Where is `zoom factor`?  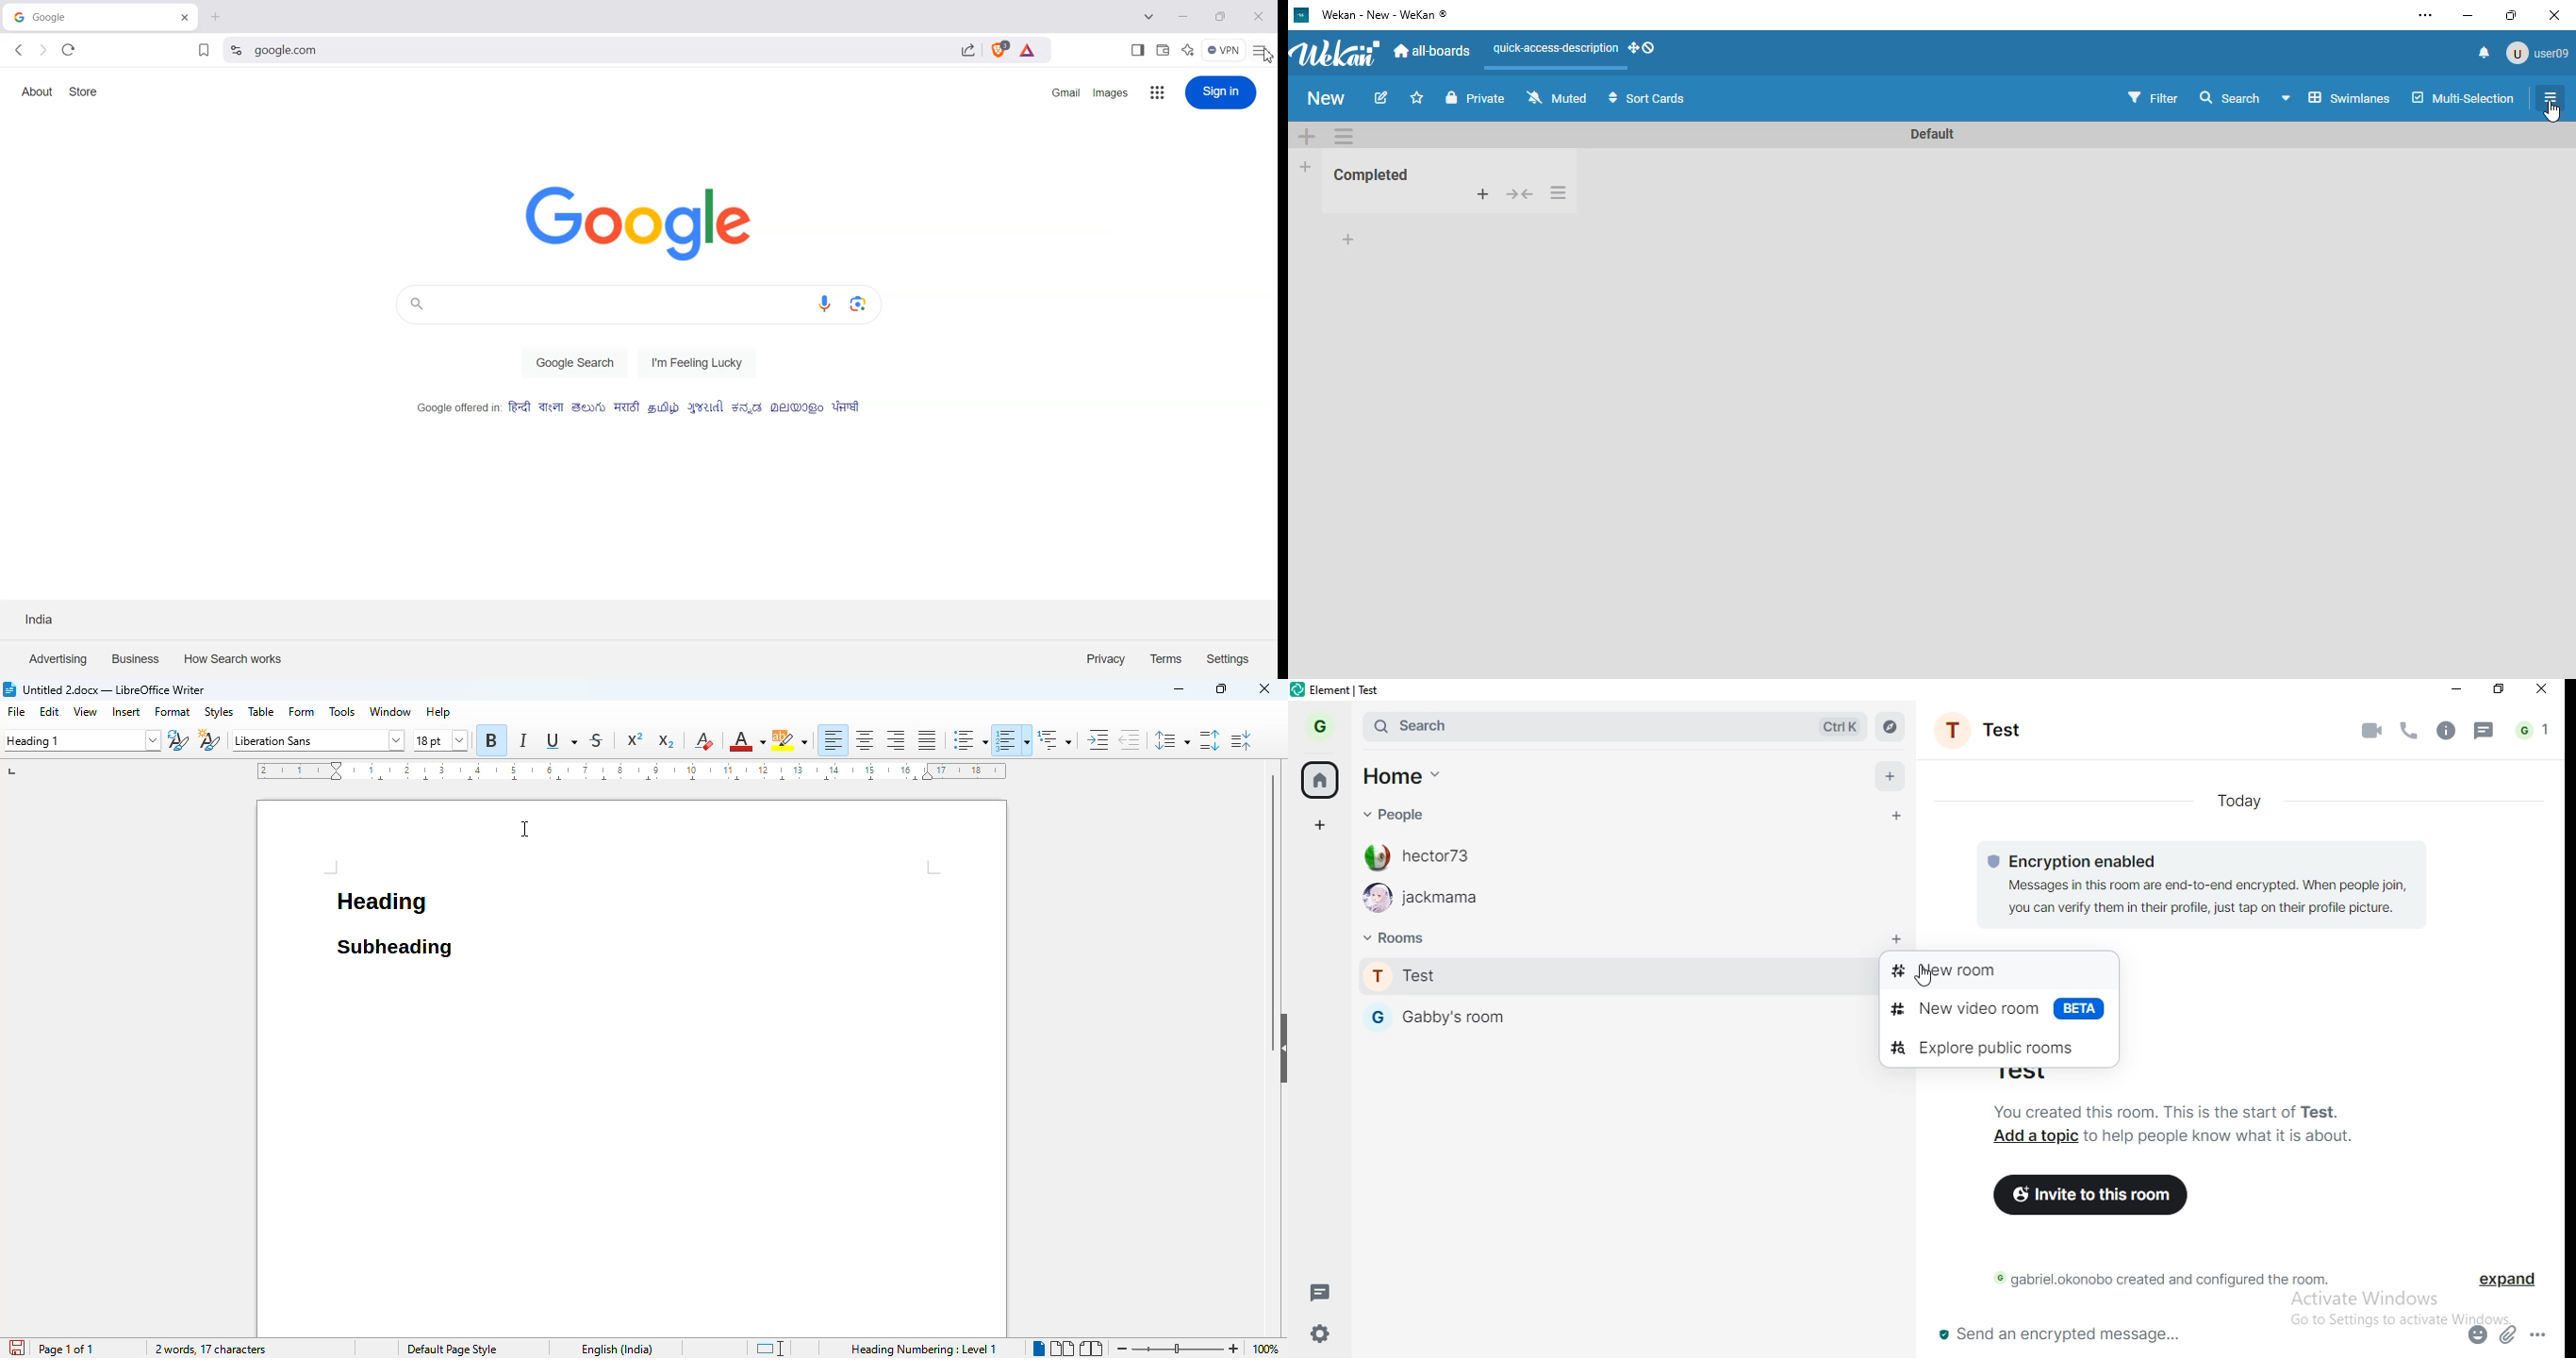 zoom factor is located at coordinates (1267, 1349).